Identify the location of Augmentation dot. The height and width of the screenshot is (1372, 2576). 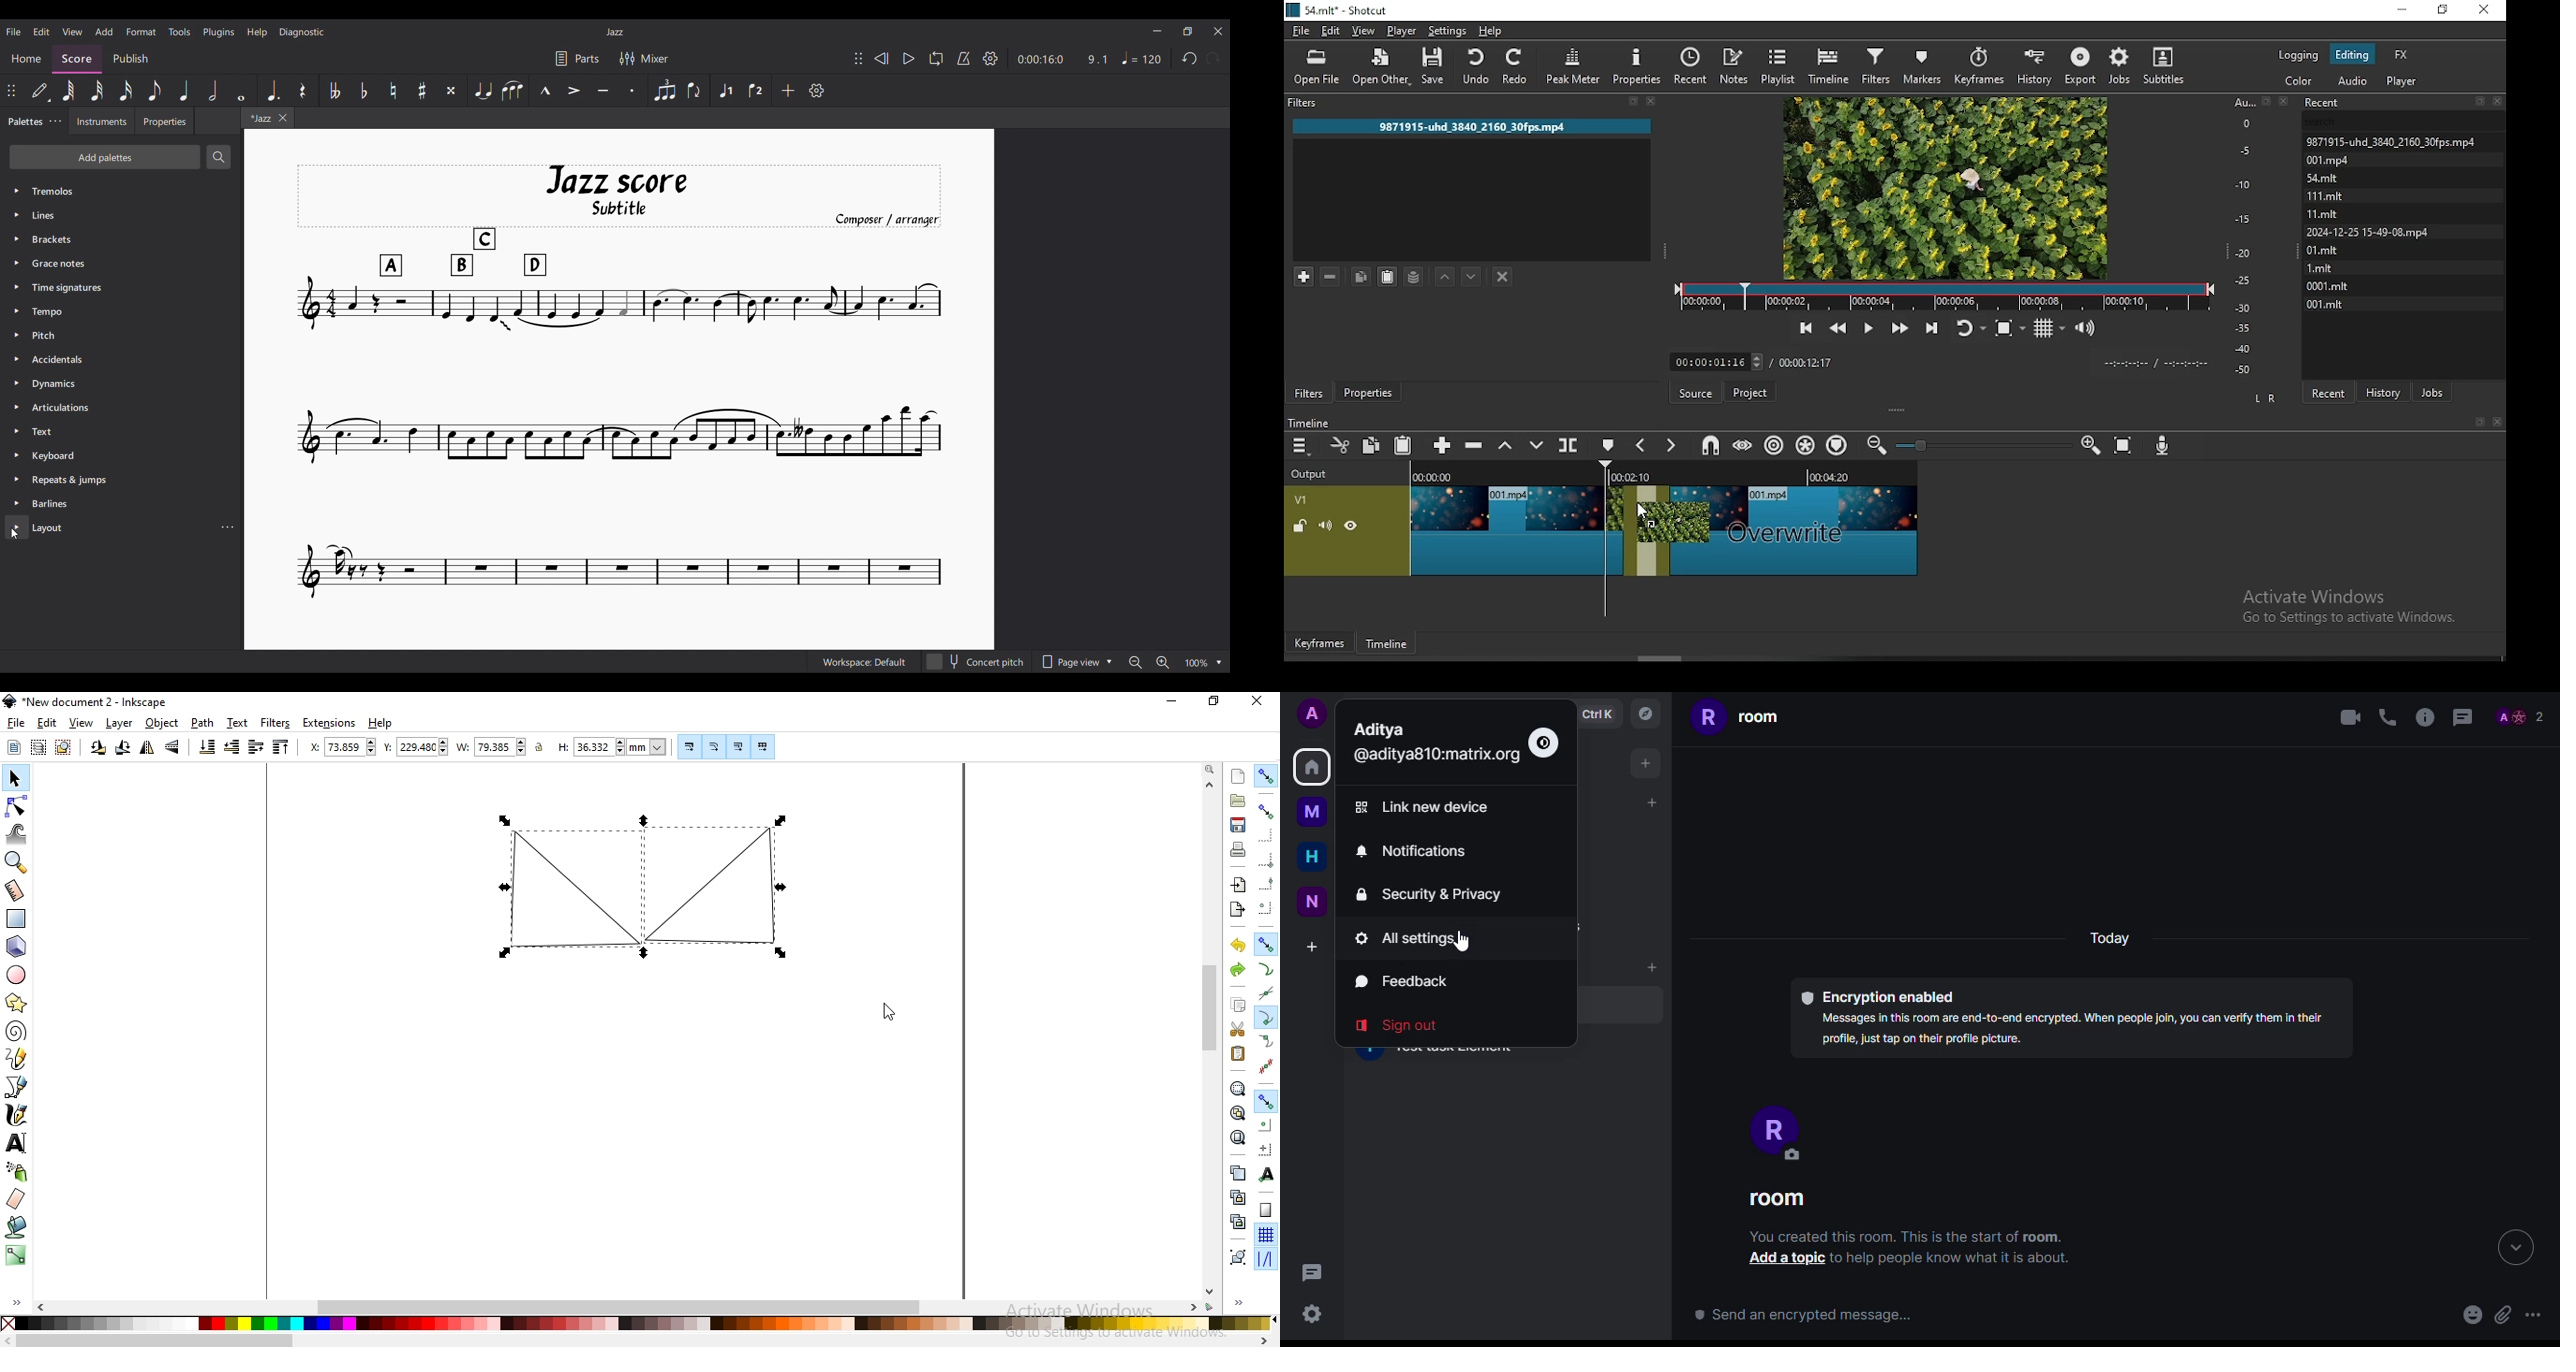
(273, 90).